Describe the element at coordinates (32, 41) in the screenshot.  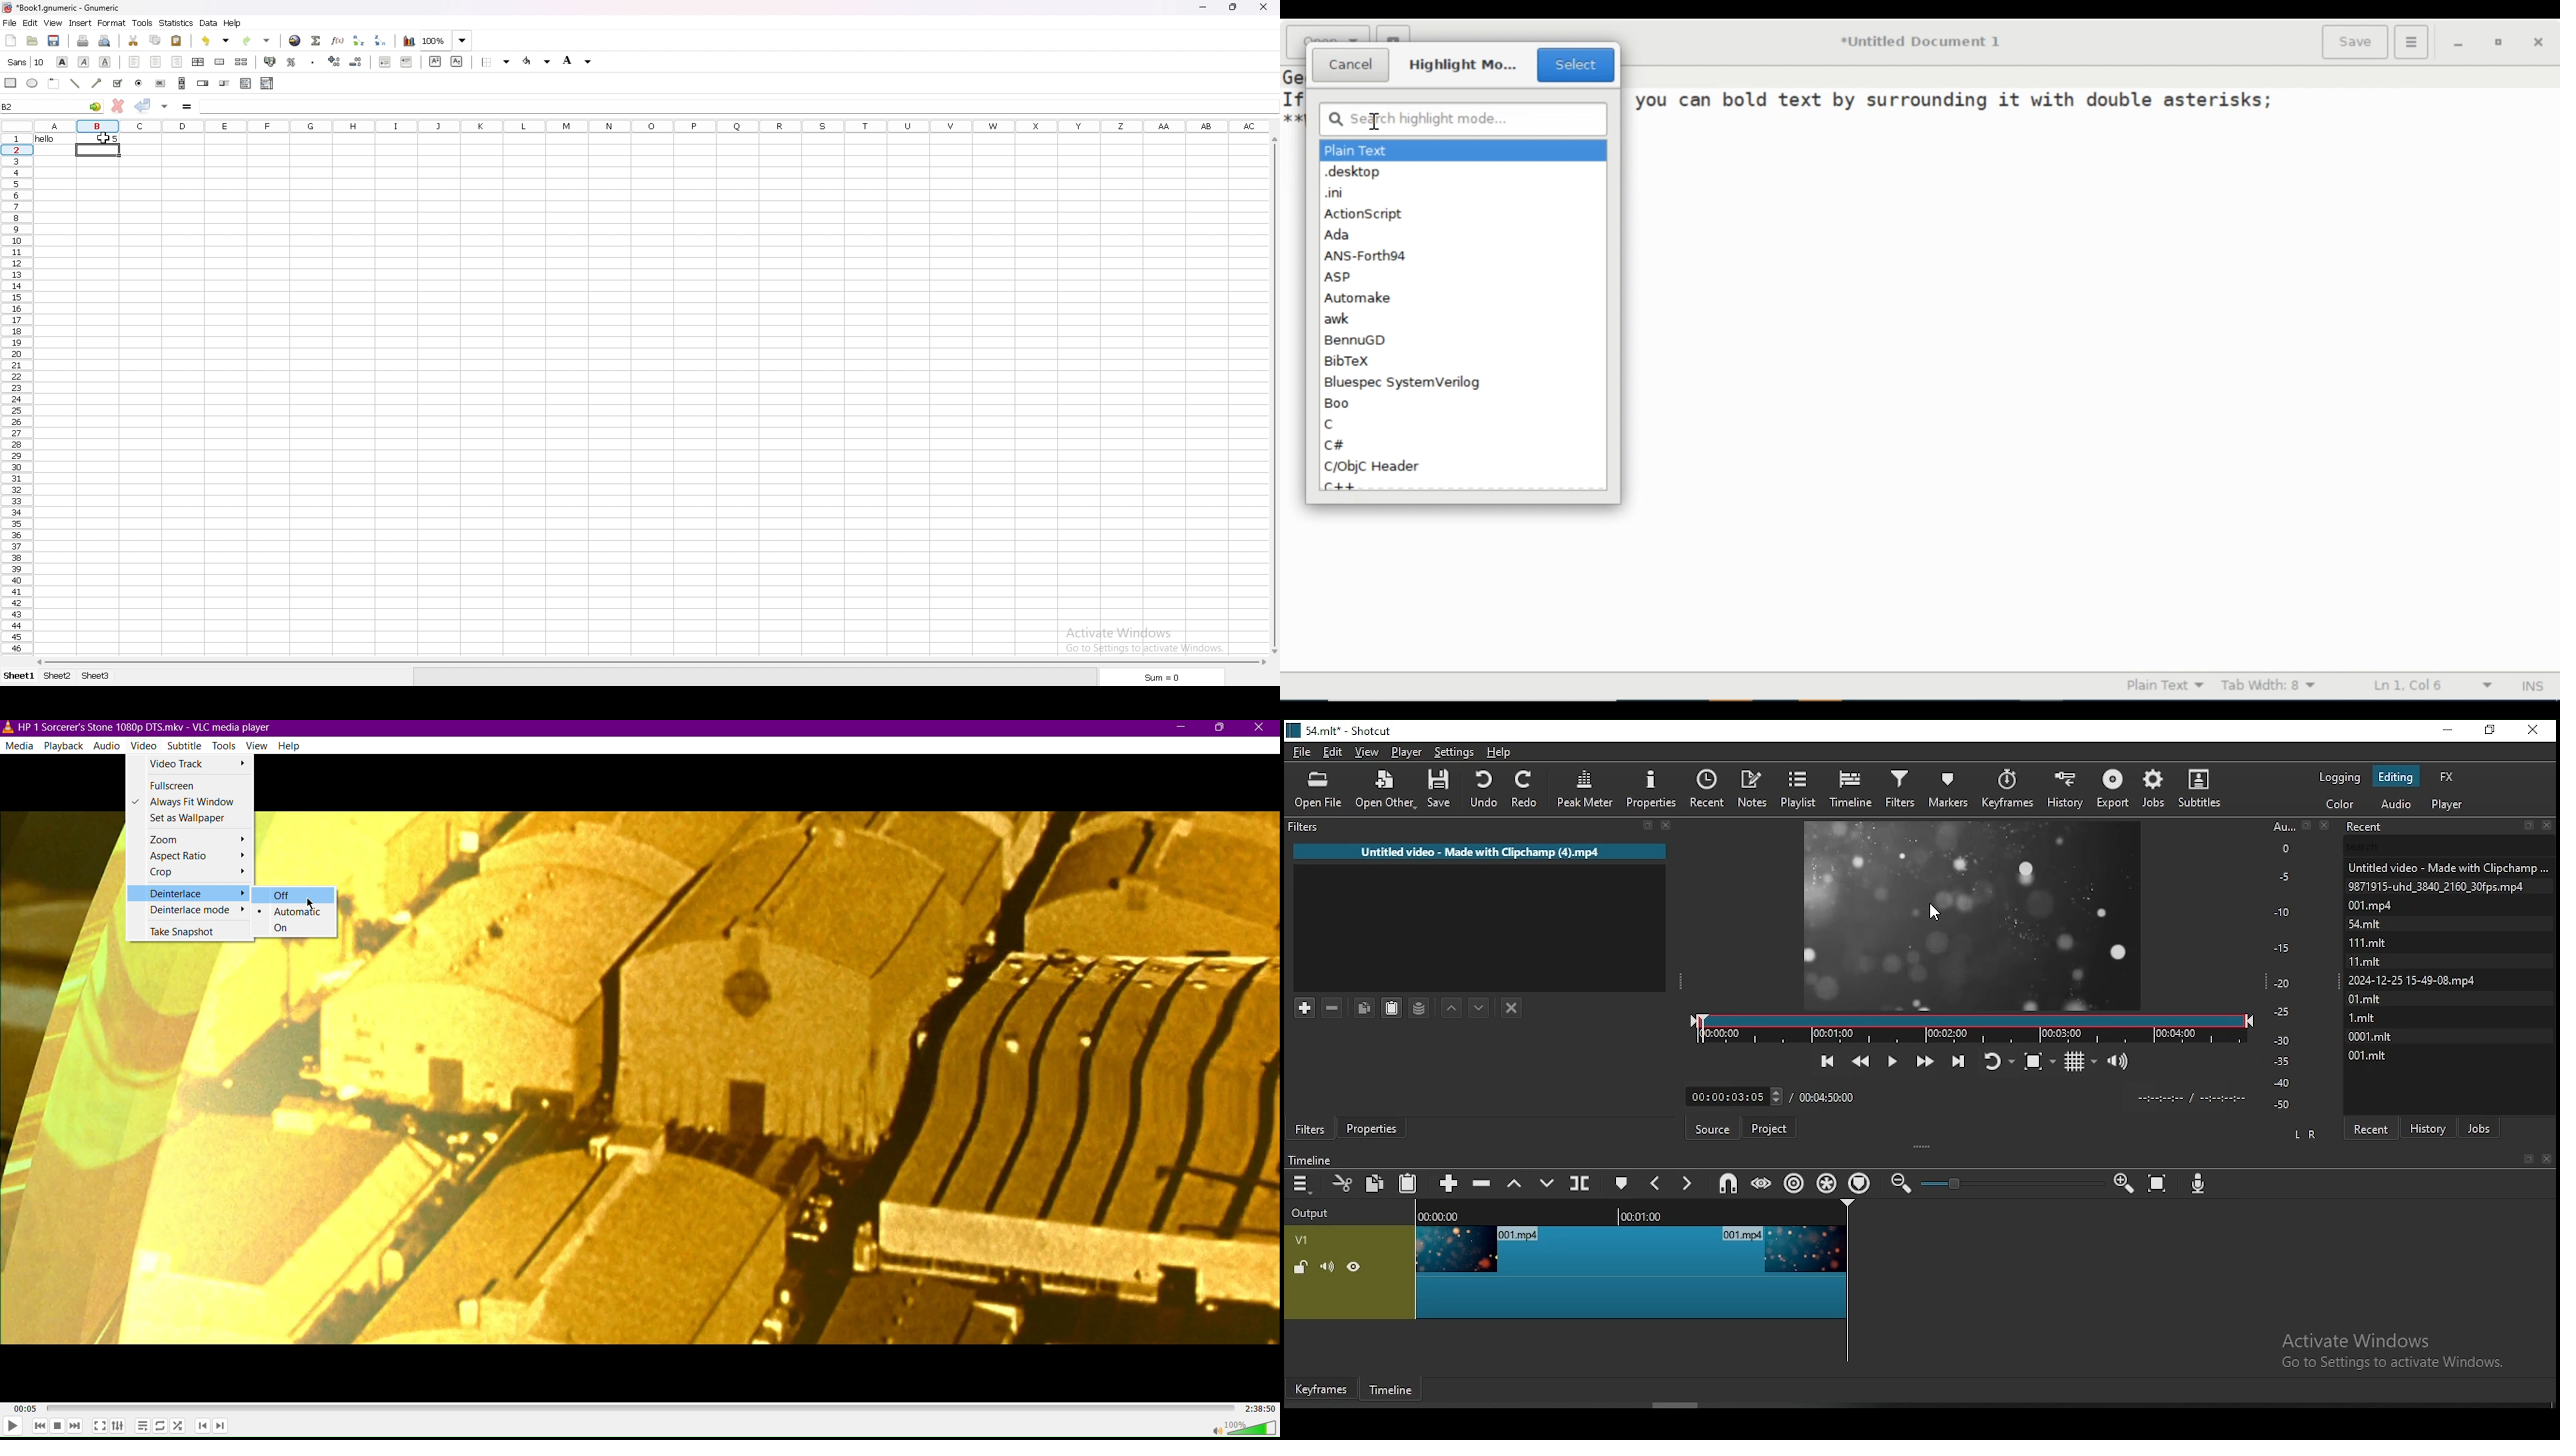
I see `open` at that location.